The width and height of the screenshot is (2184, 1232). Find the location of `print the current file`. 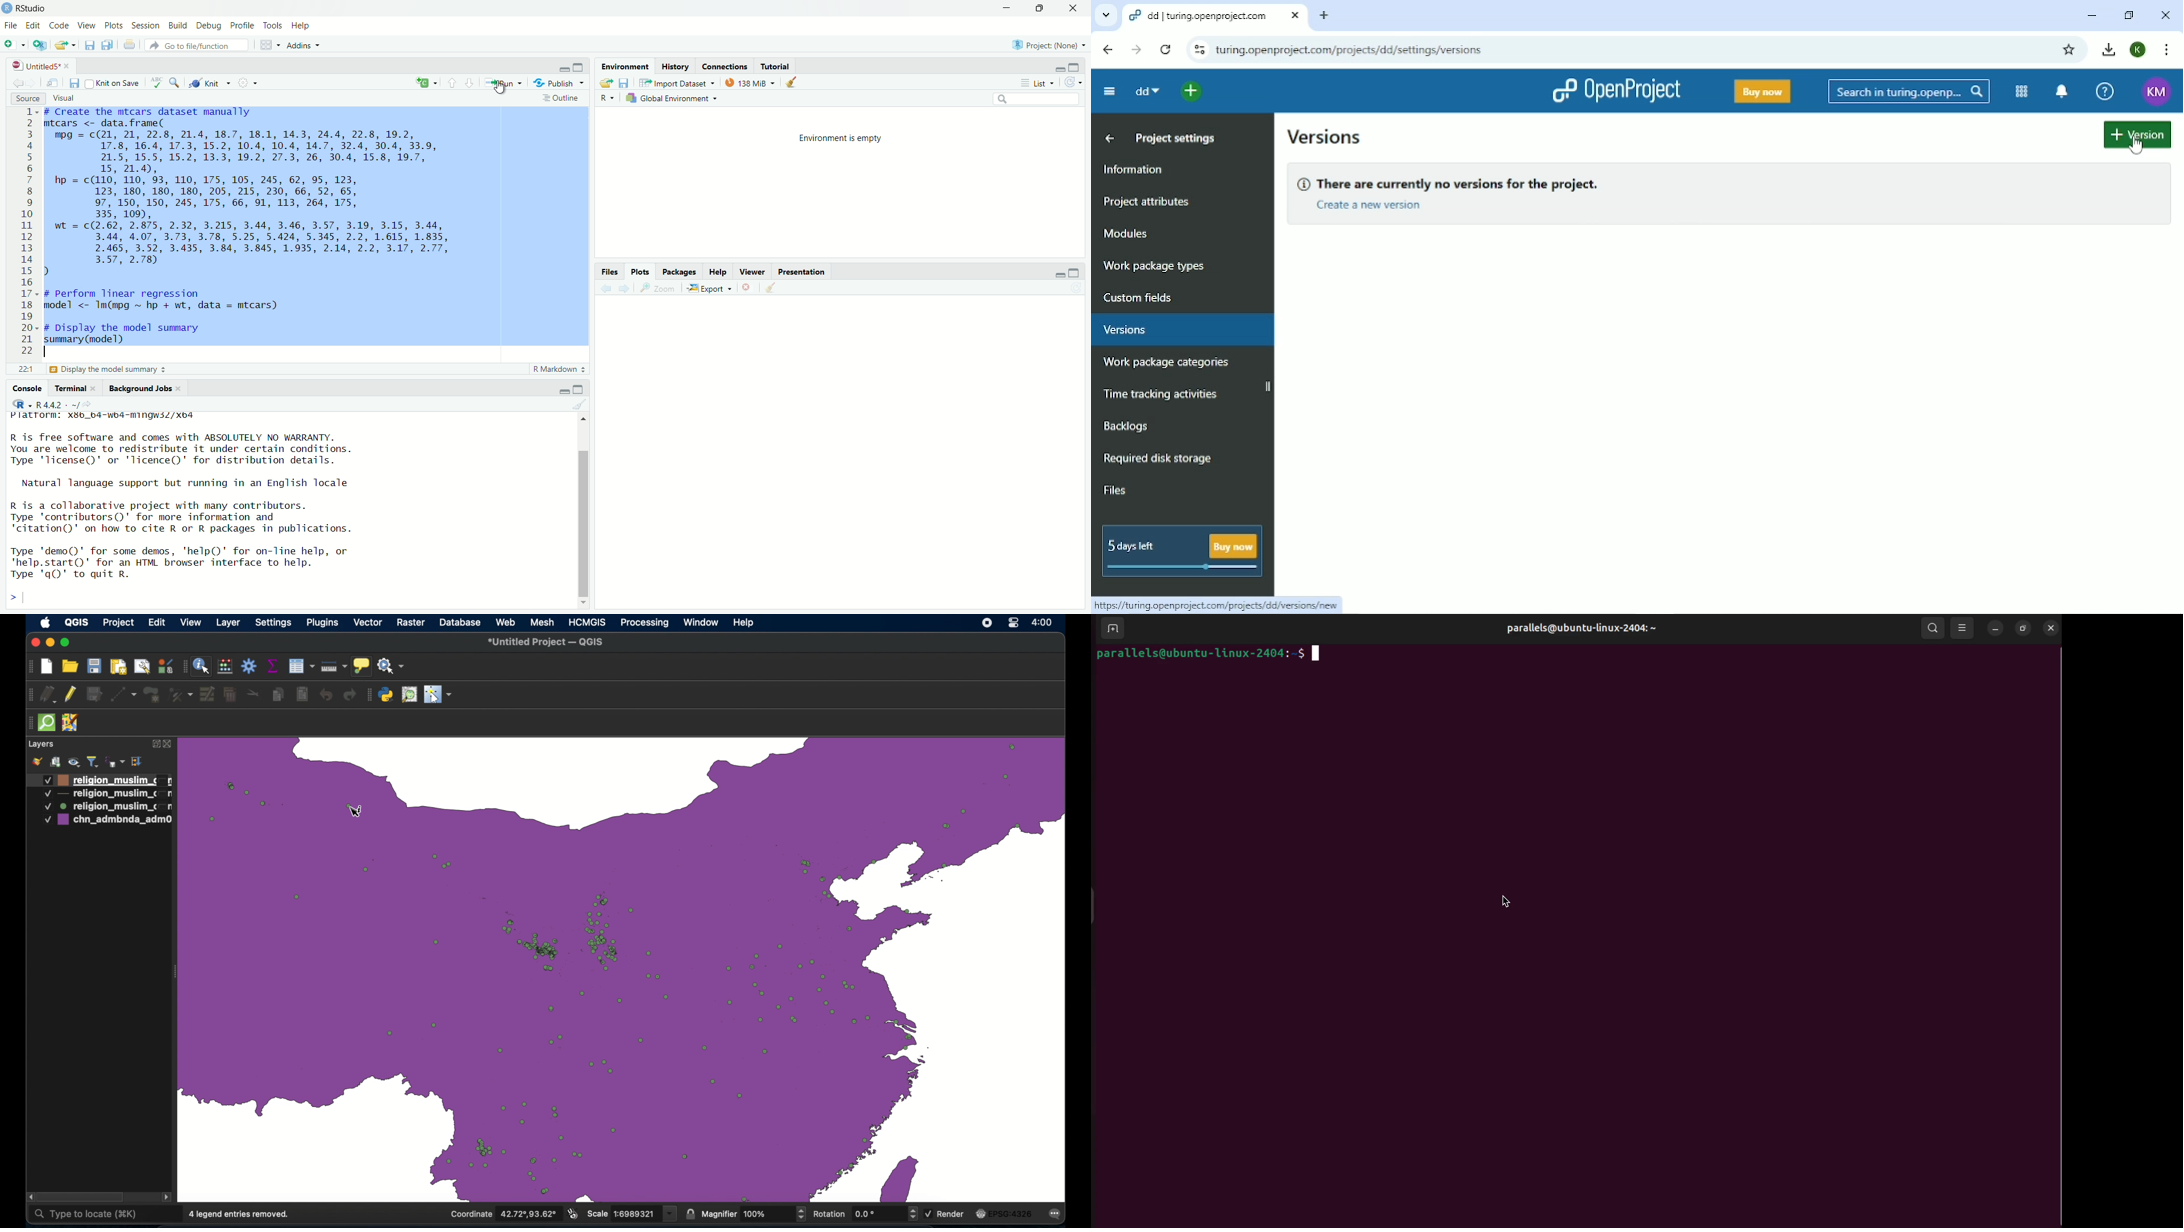

print the current file is located at coordinates (130, 45).